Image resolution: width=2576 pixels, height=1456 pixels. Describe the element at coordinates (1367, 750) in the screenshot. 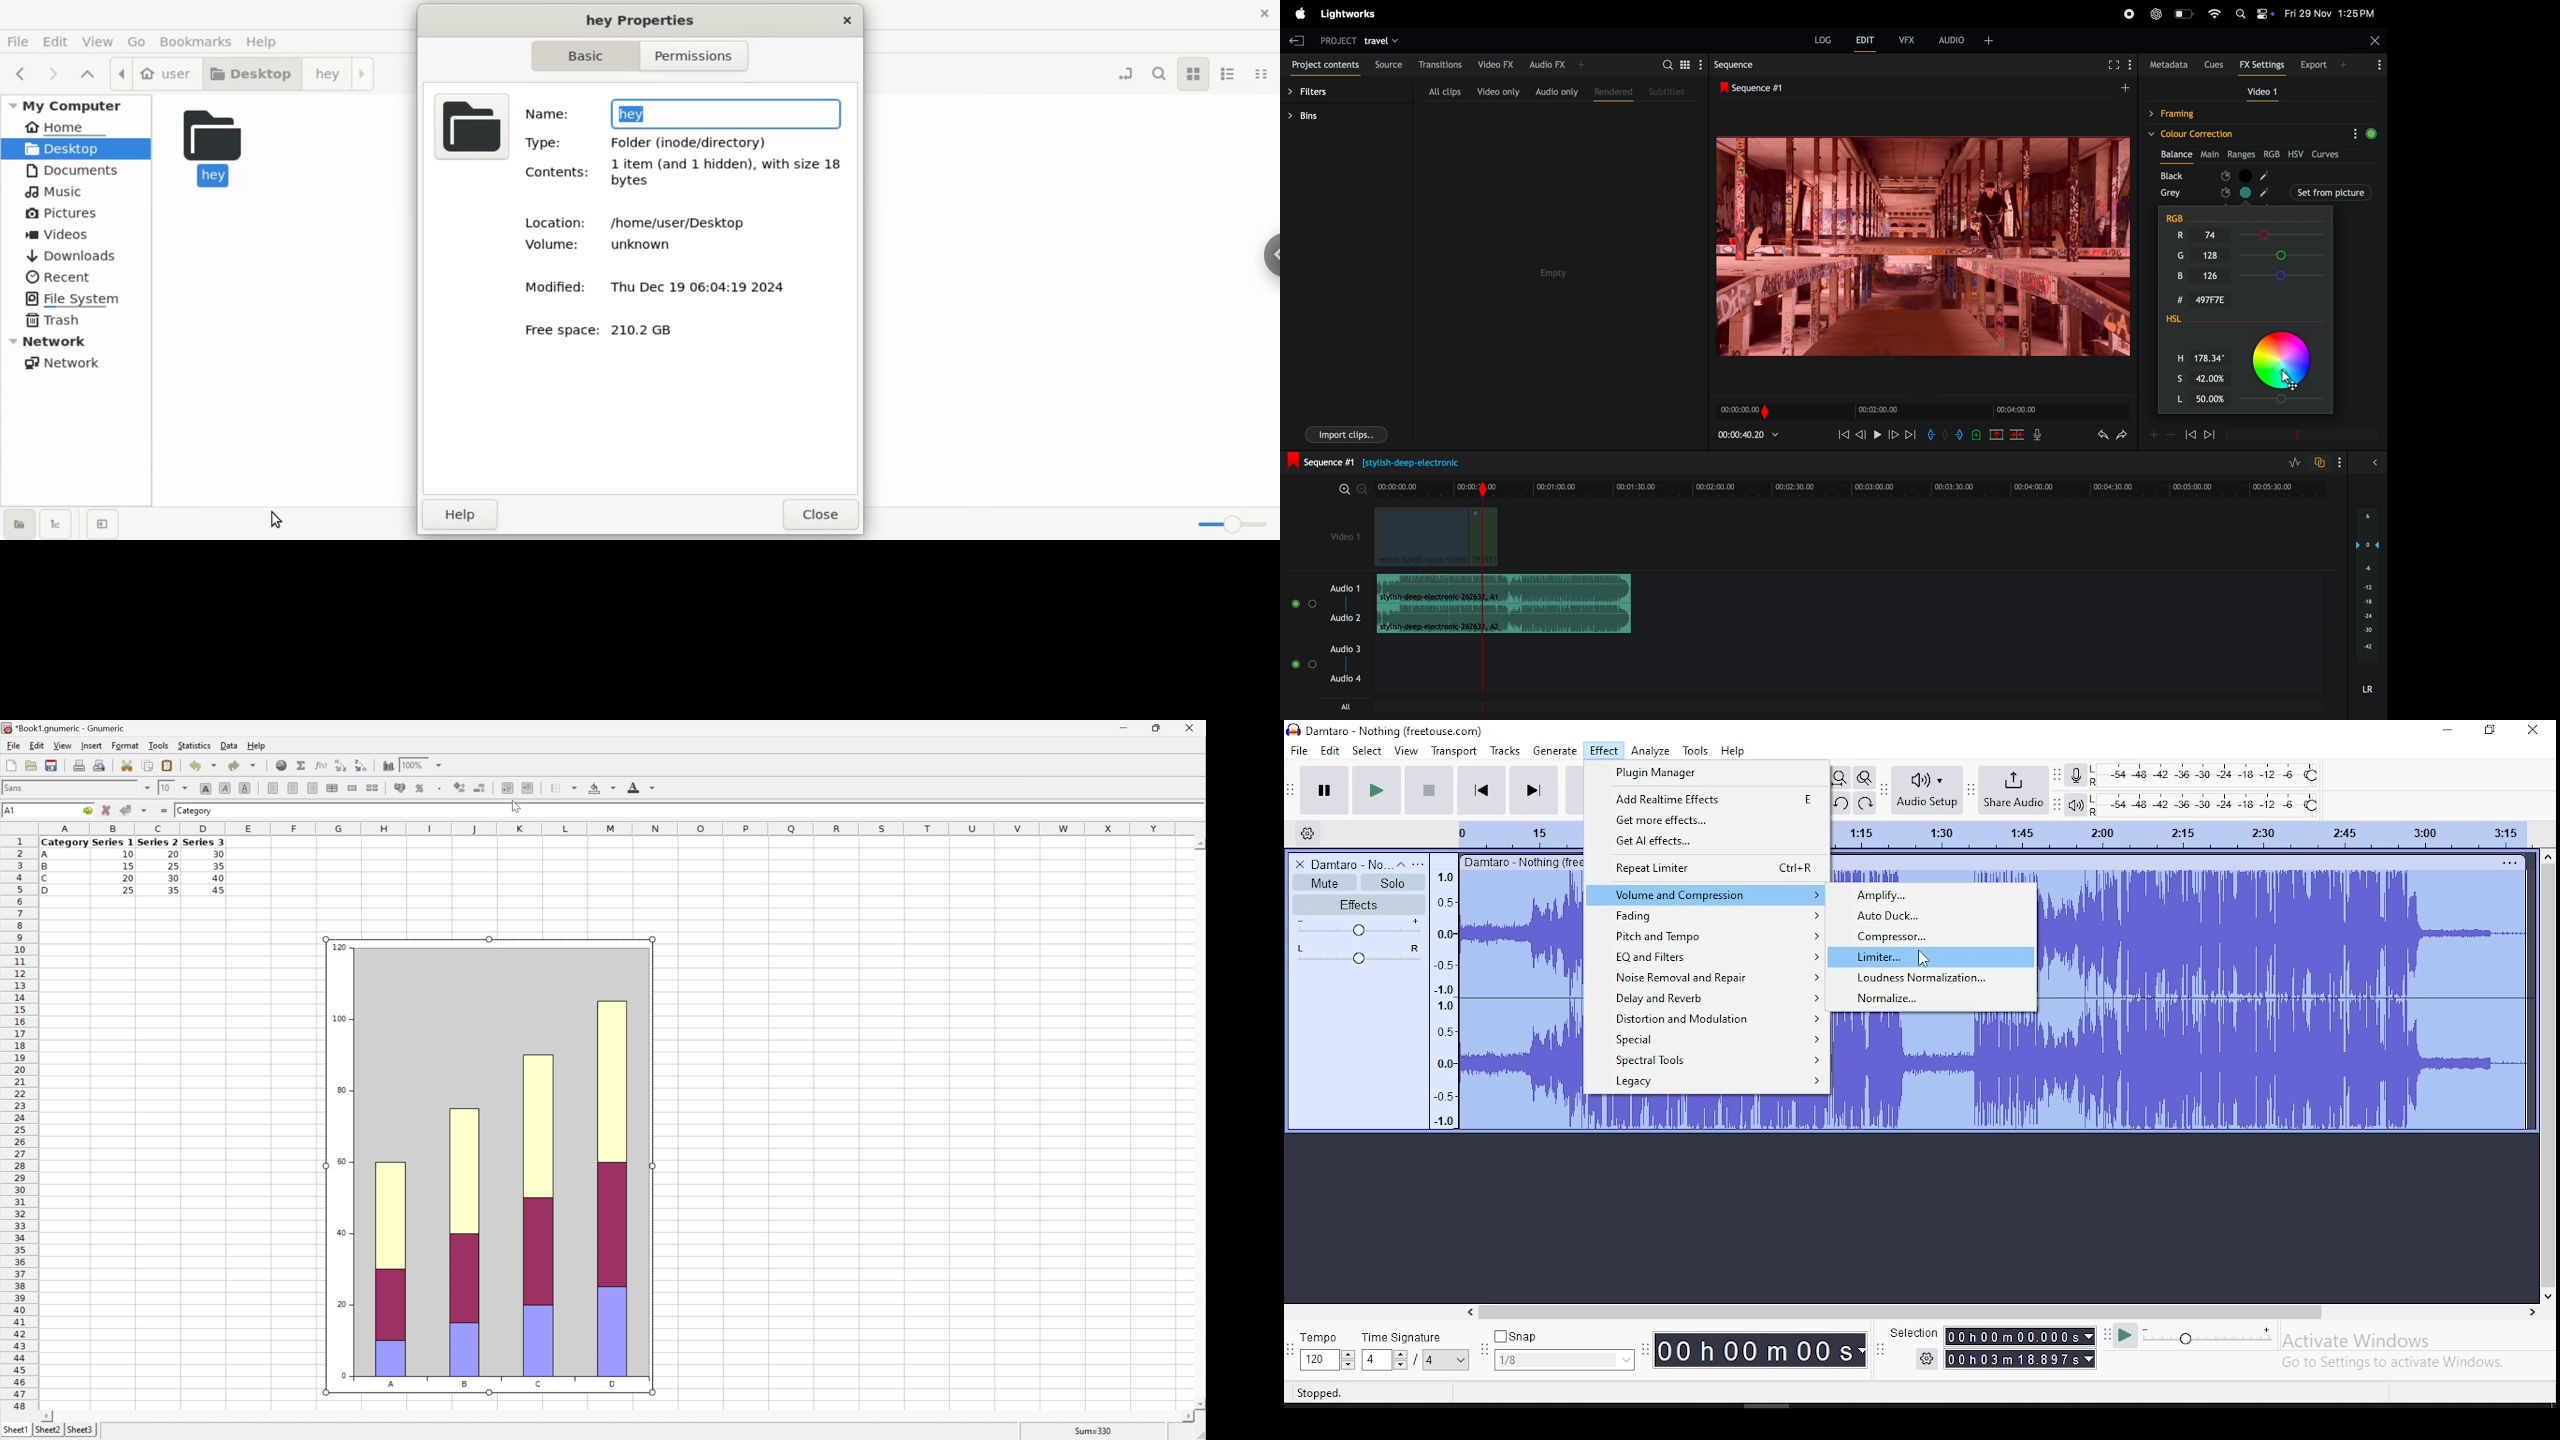

I see `select` at that location.